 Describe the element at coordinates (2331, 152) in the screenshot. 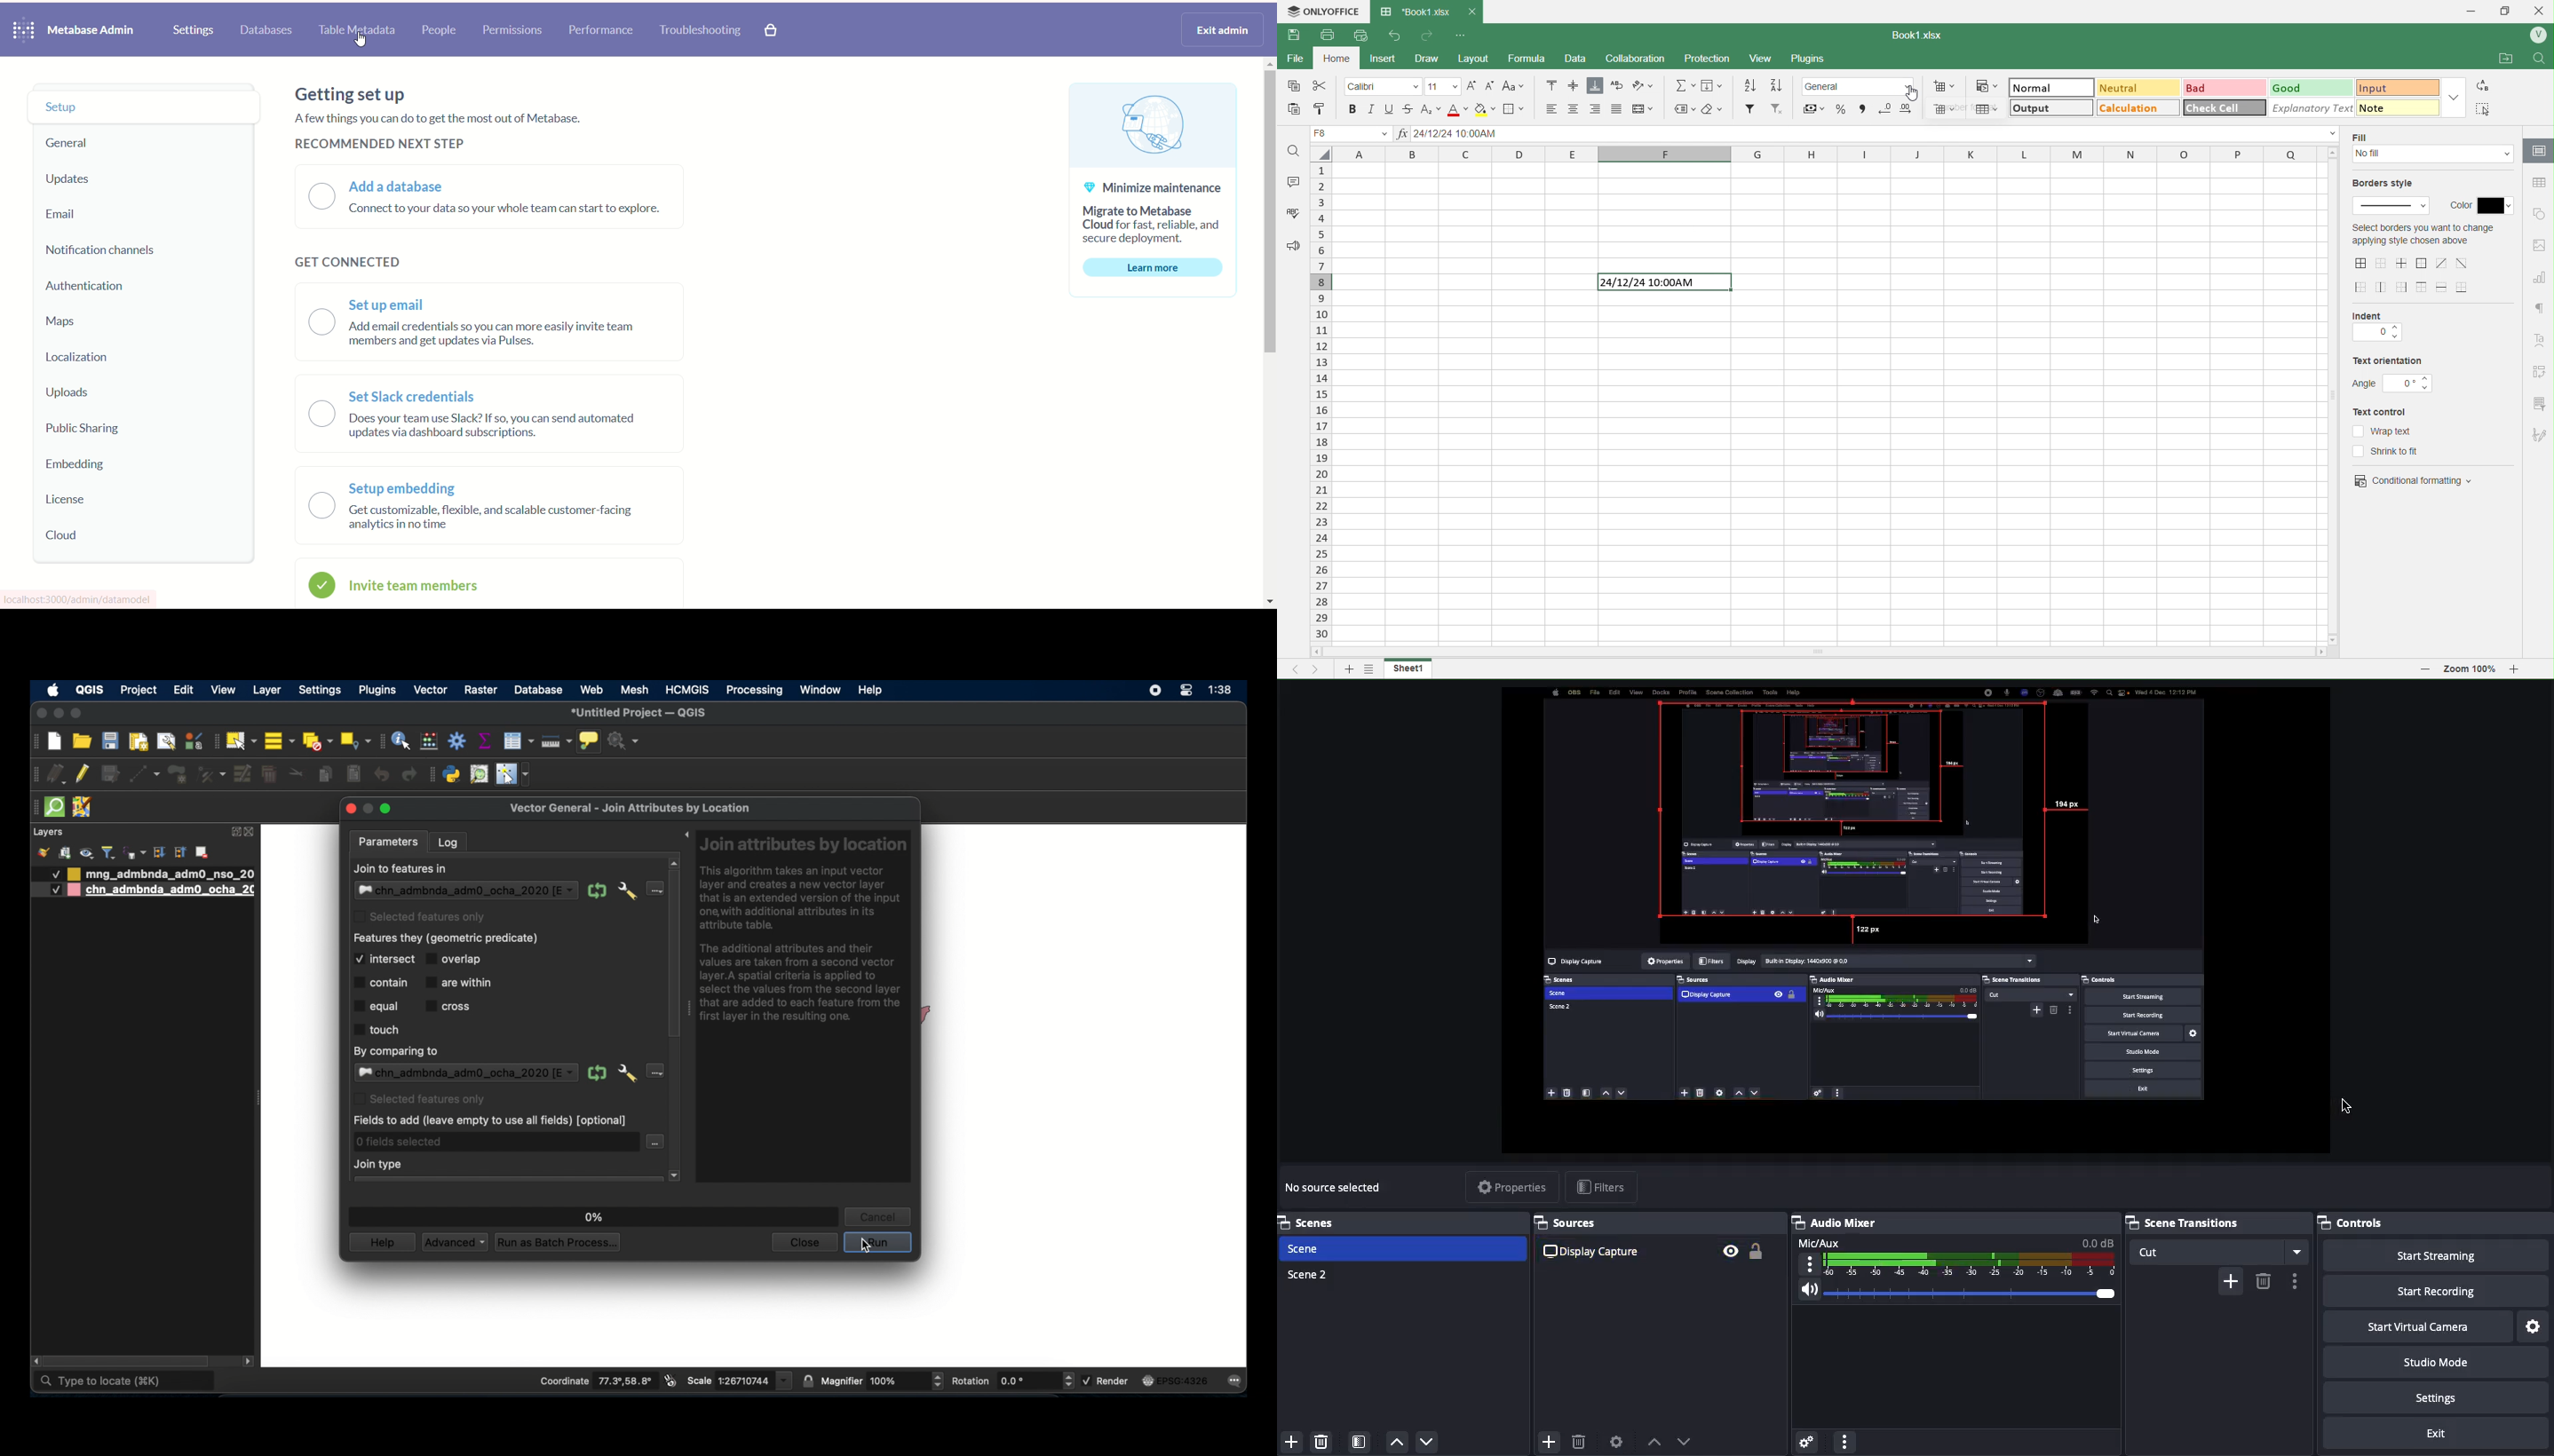

I see `scroll up` at that location.